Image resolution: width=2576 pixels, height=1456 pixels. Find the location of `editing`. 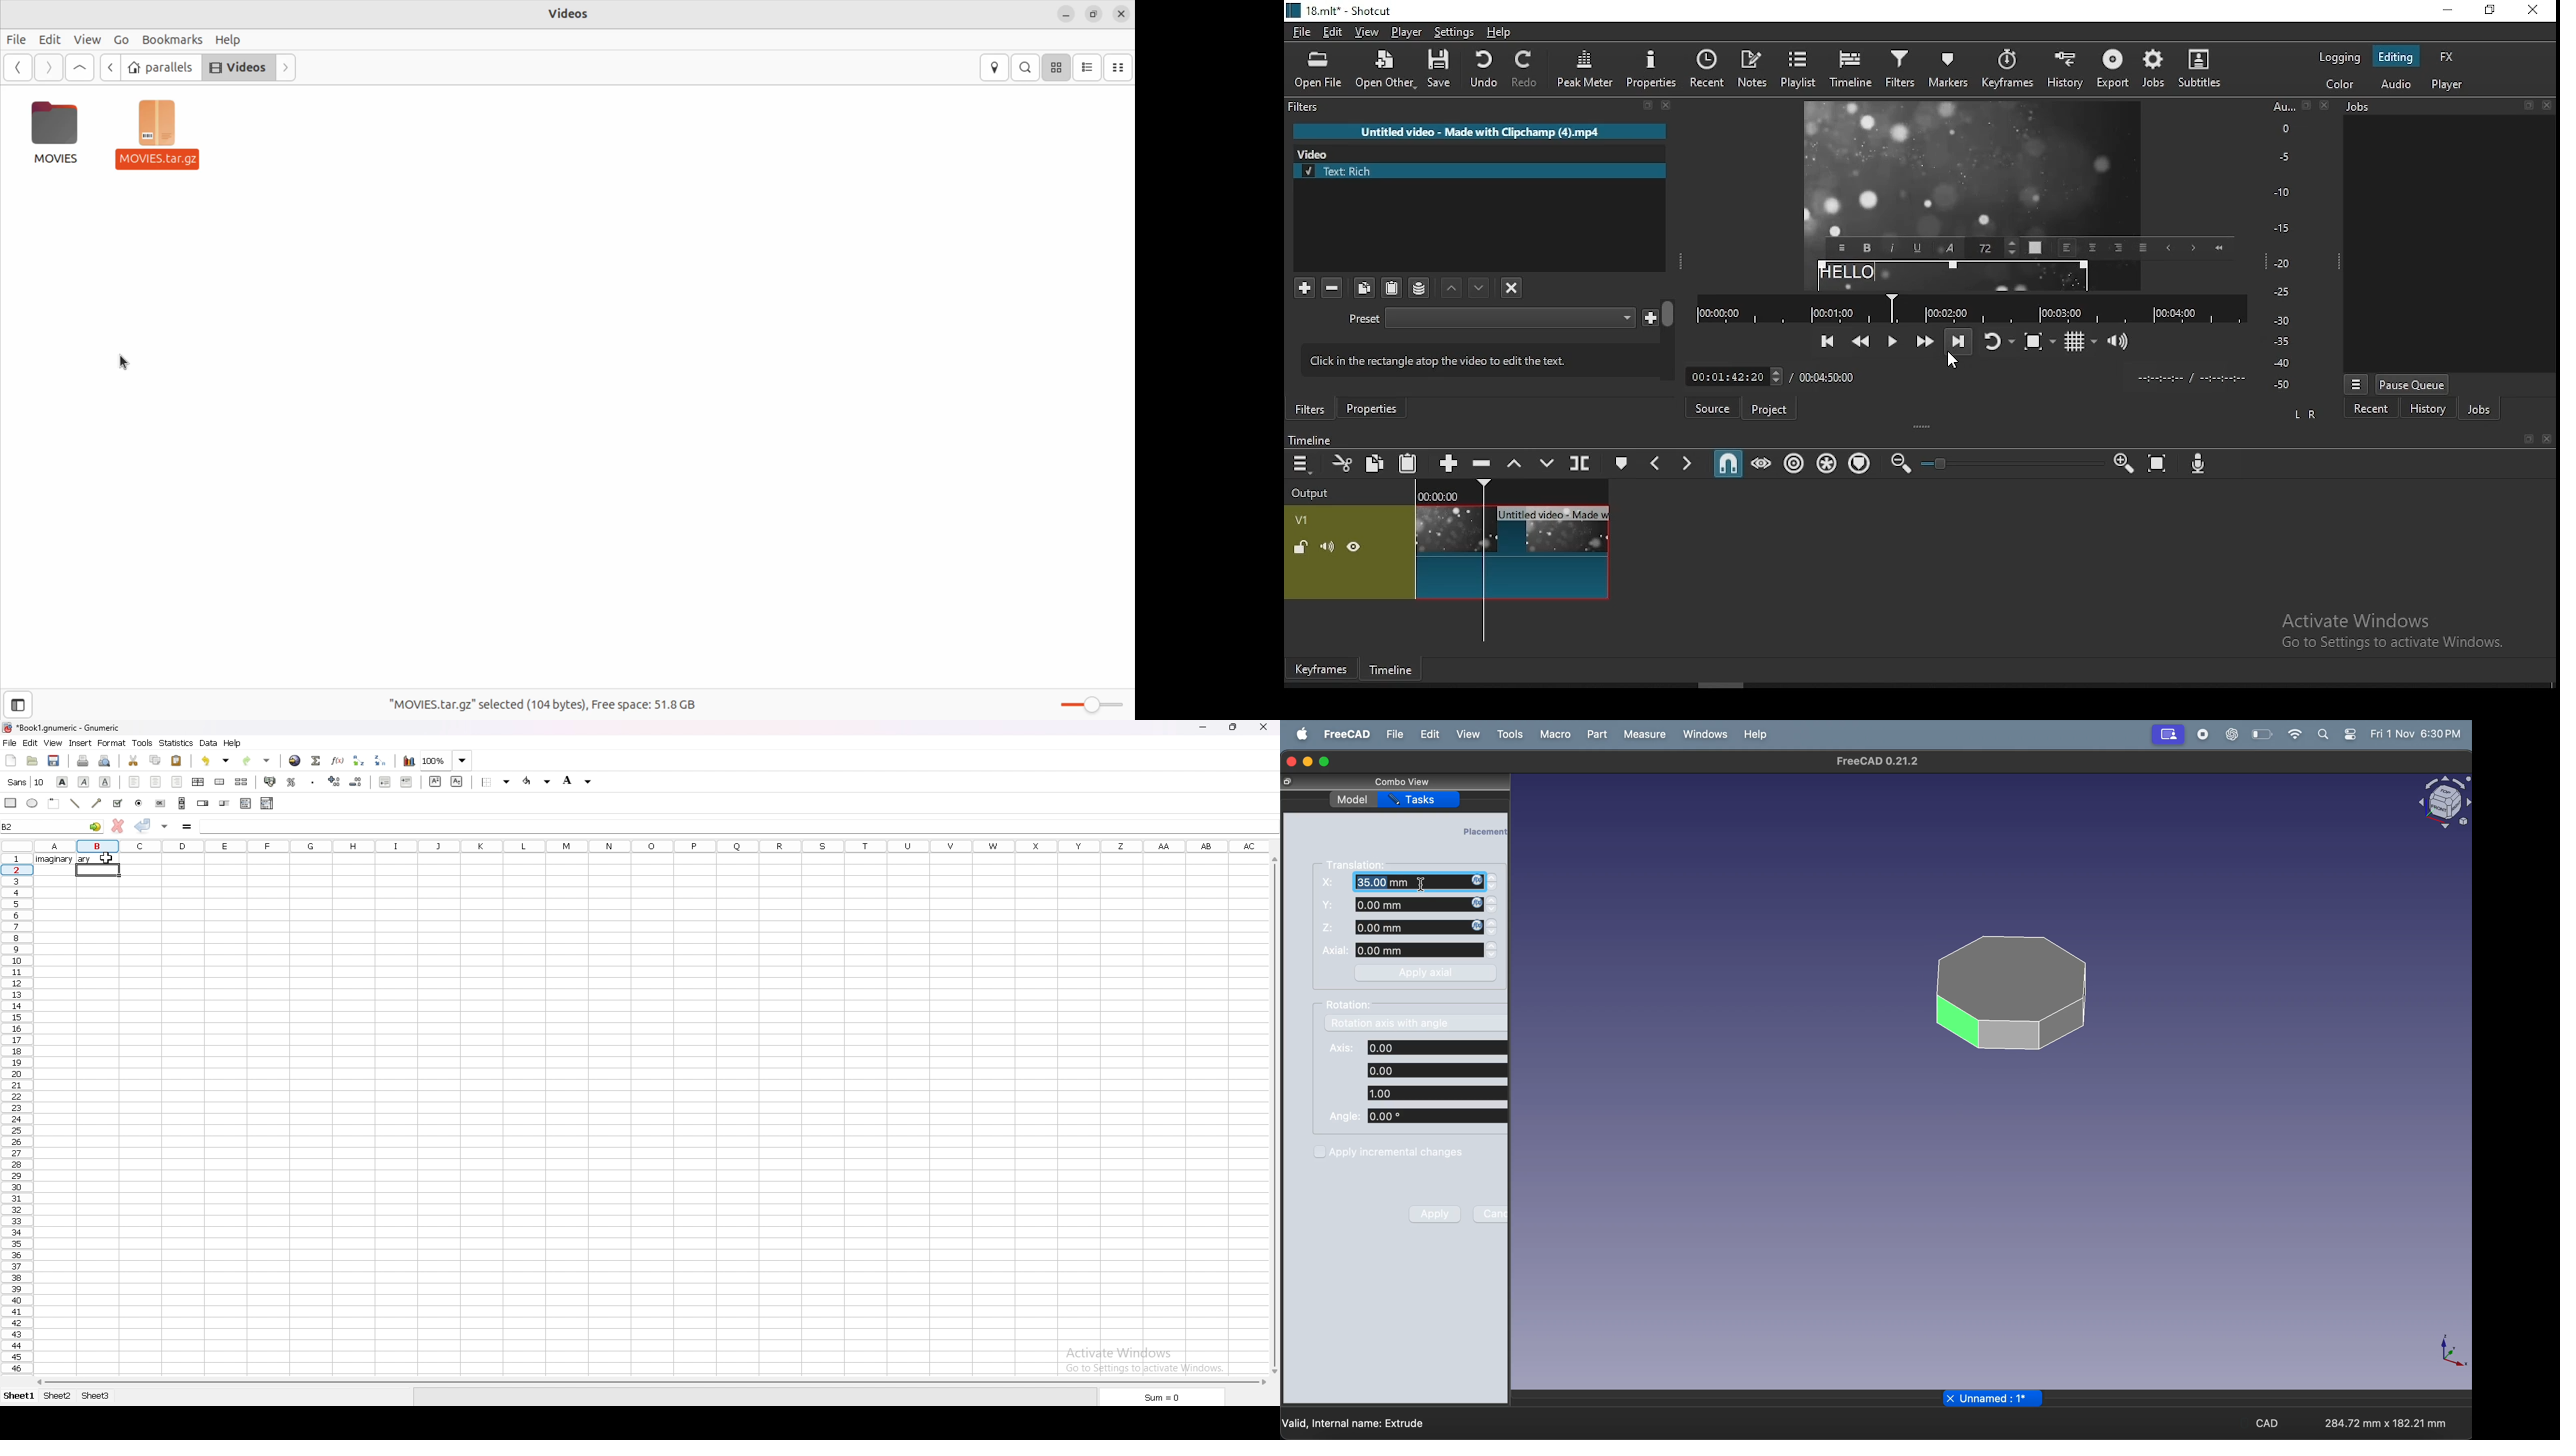

editing is located at coordinates (2397, 56).